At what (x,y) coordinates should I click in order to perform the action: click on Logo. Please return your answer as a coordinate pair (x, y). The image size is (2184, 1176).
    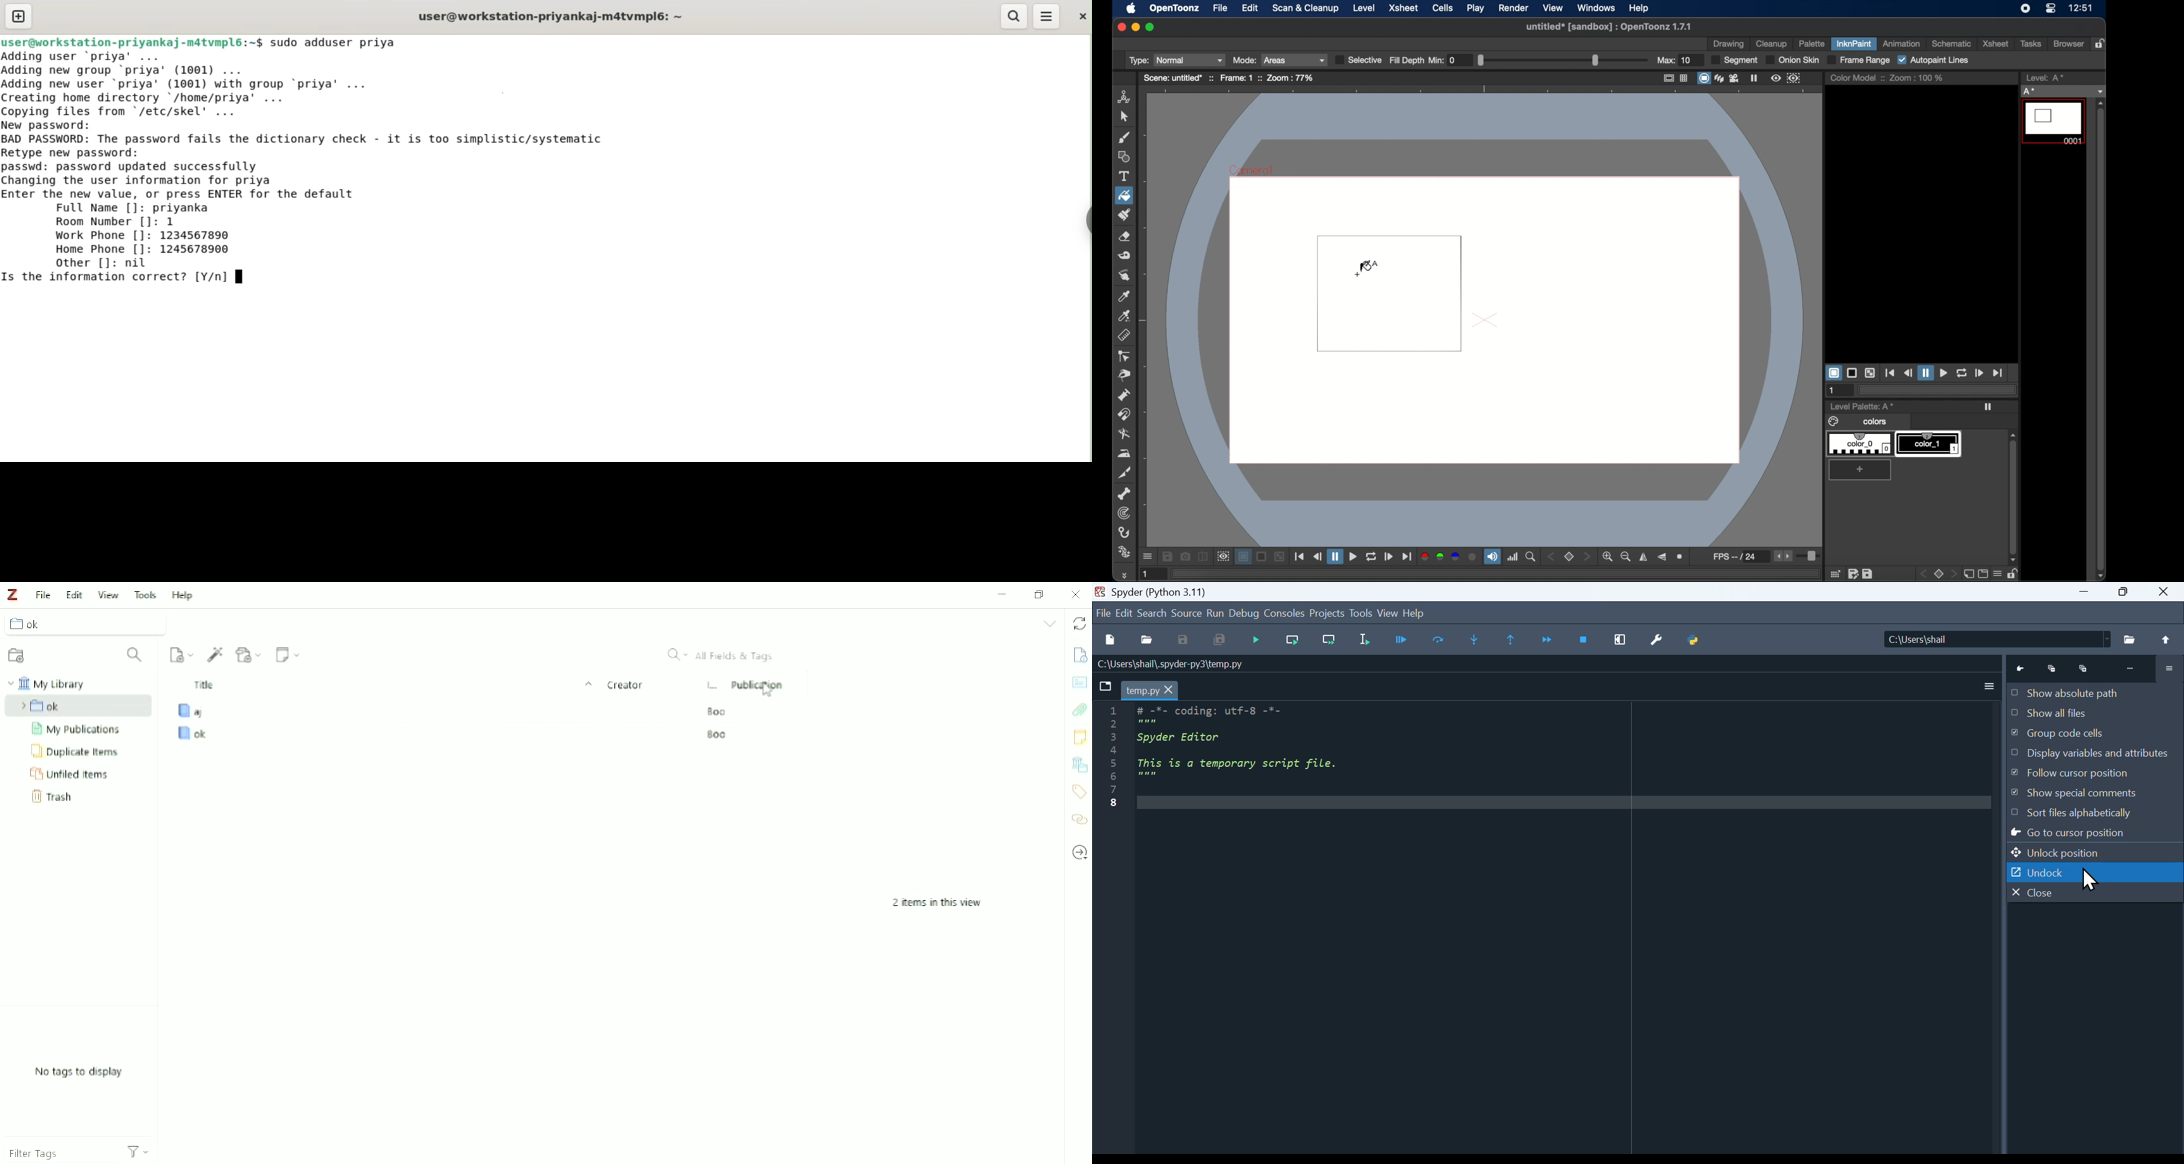
    Looking at the image, I should click on (14, 594).